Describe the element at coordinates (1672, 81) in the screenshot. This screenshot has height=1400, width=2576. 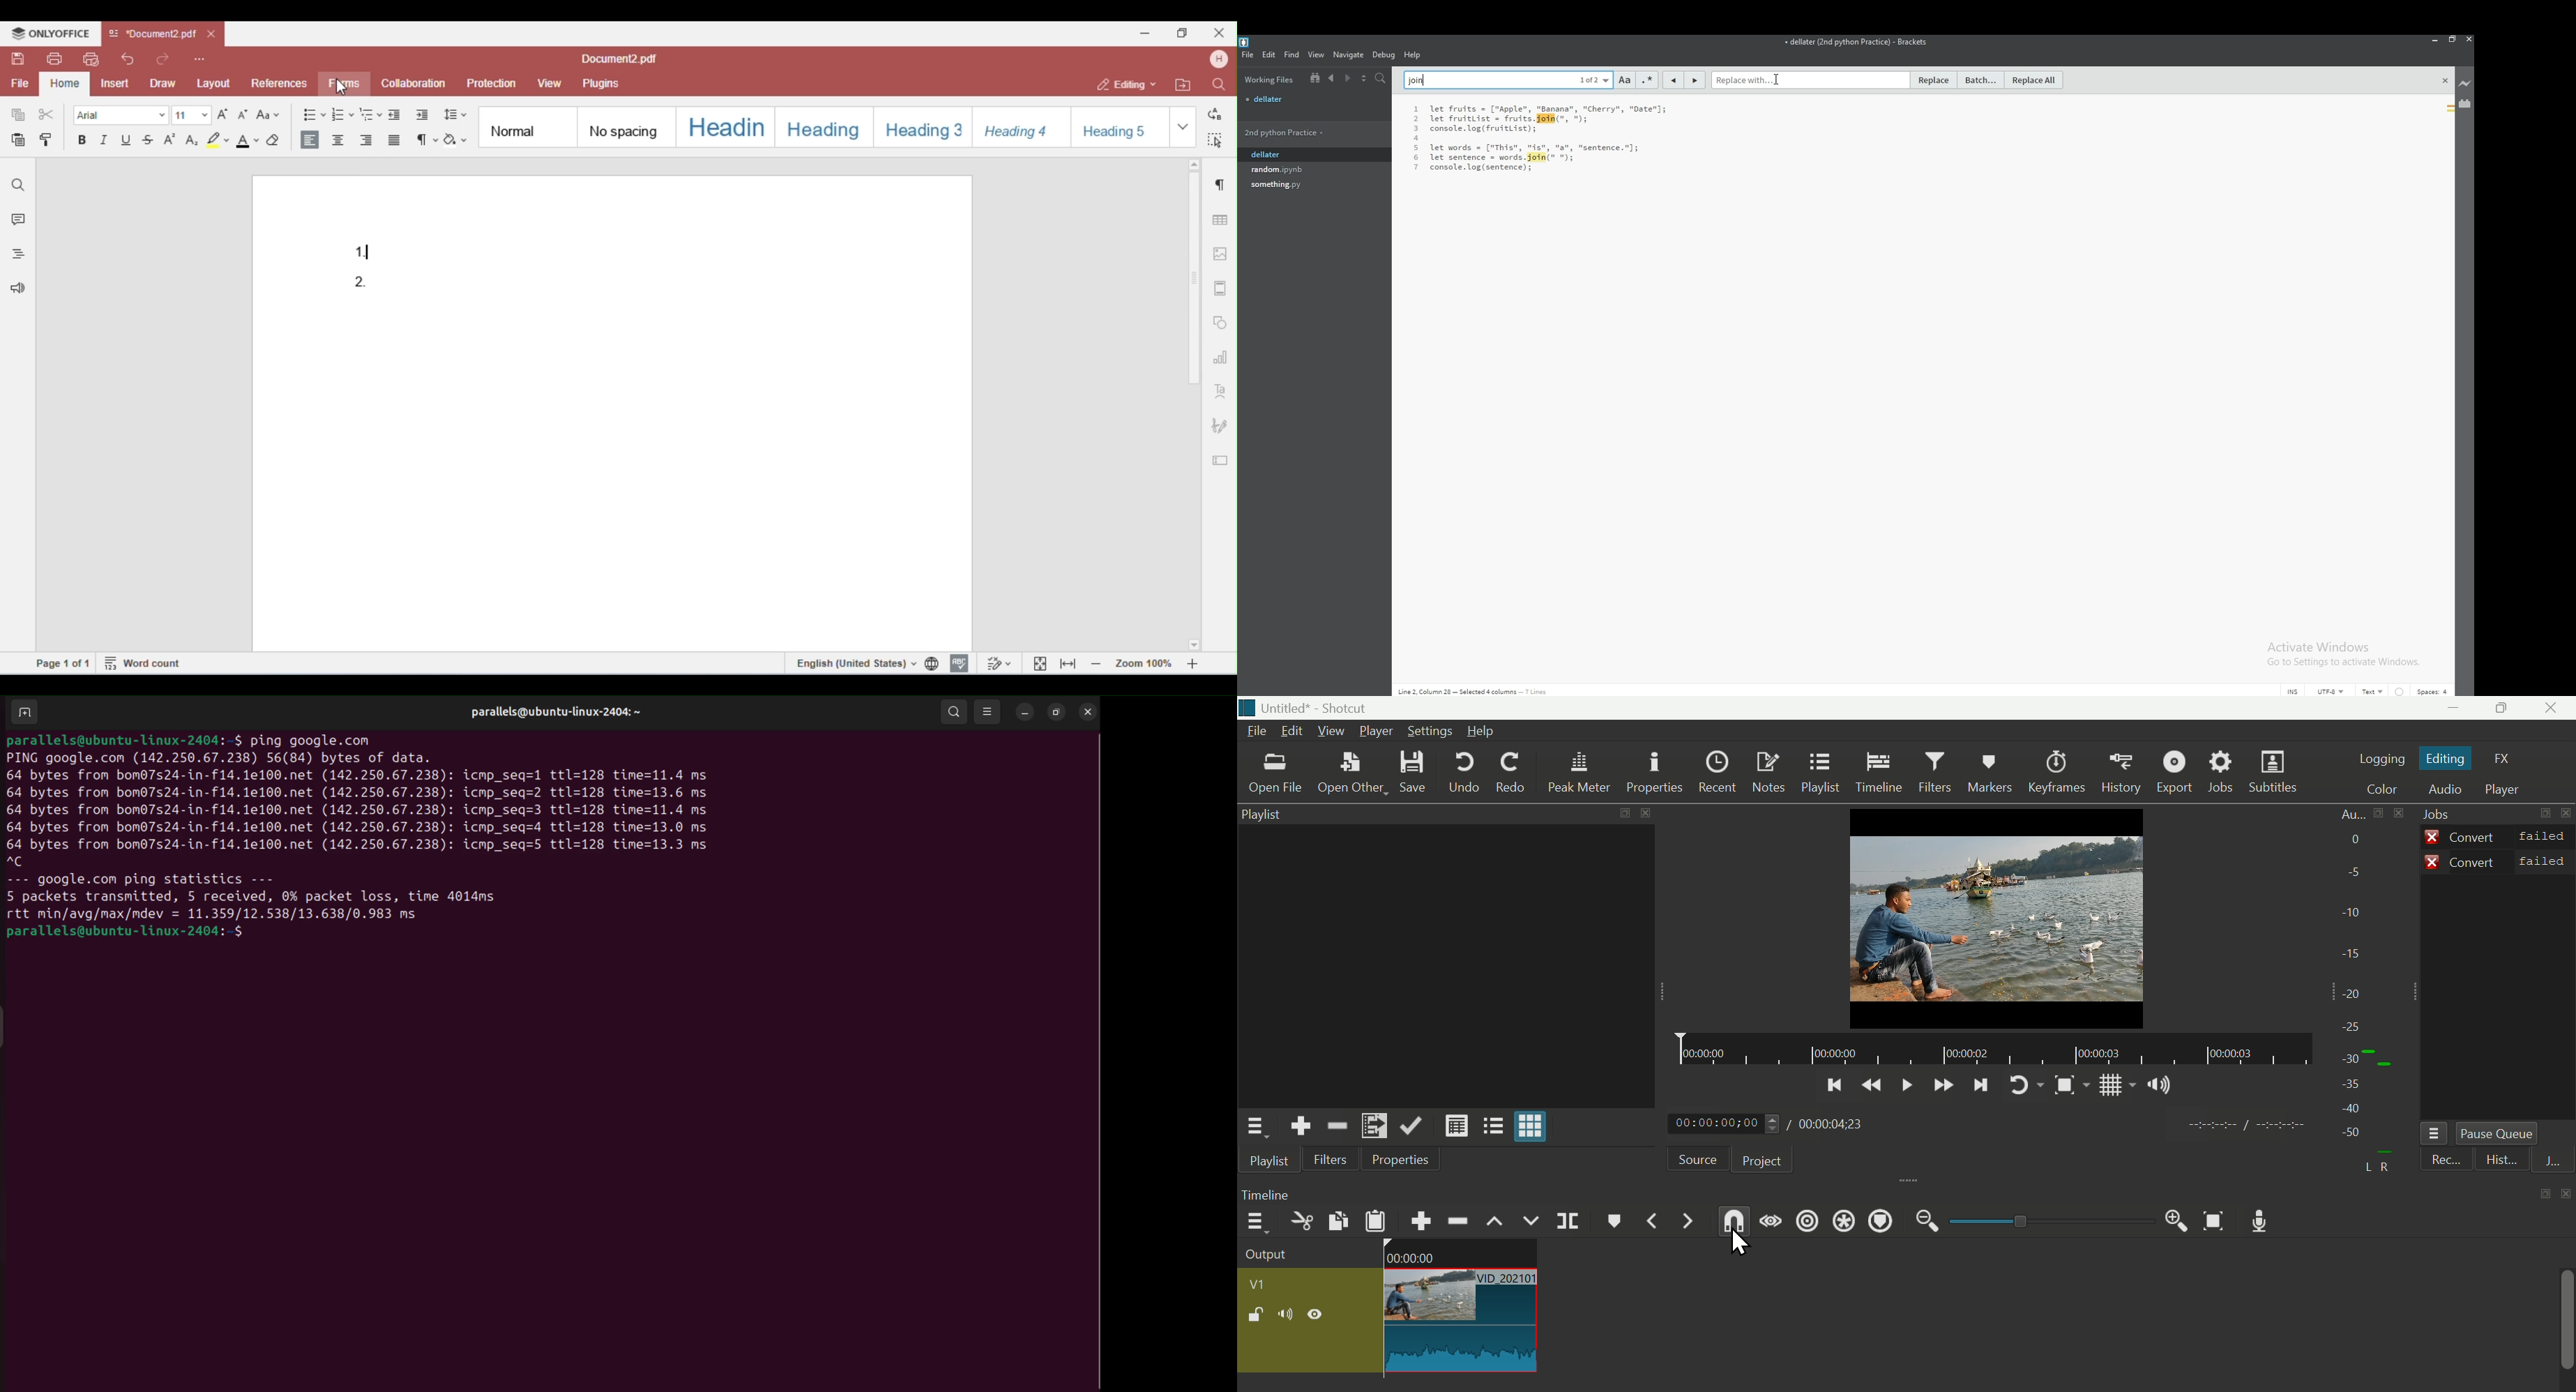
I see `previous match` at that location.